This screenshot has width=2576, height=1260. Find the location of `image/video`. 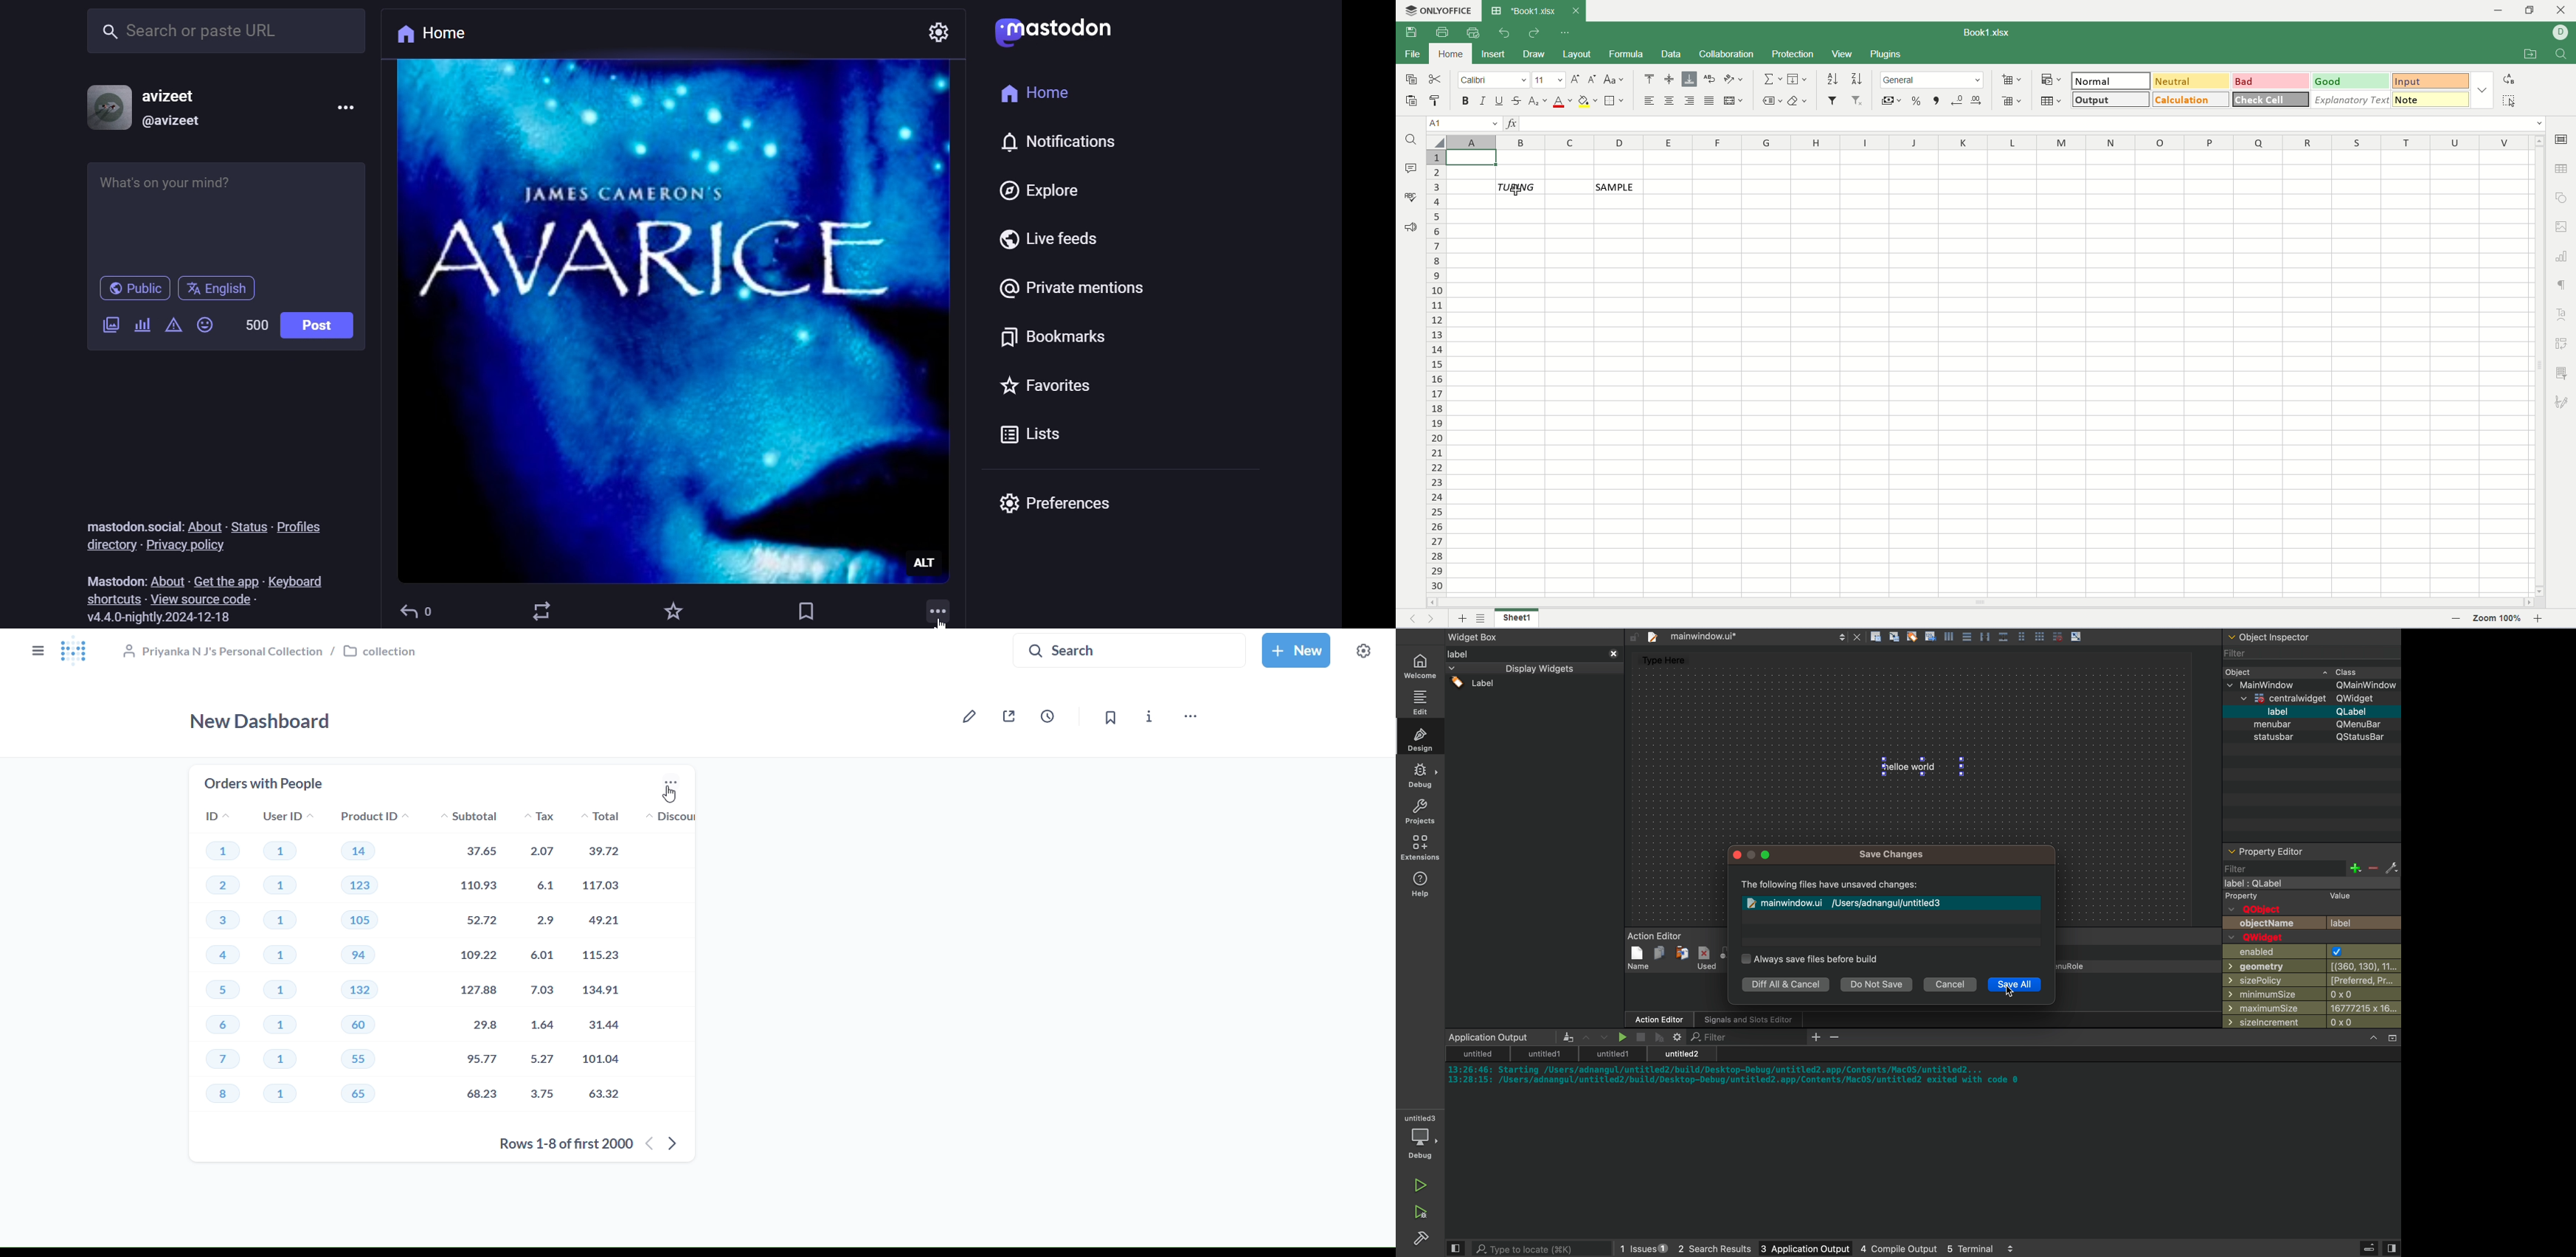

image/video is located at coordinates (109, 323).